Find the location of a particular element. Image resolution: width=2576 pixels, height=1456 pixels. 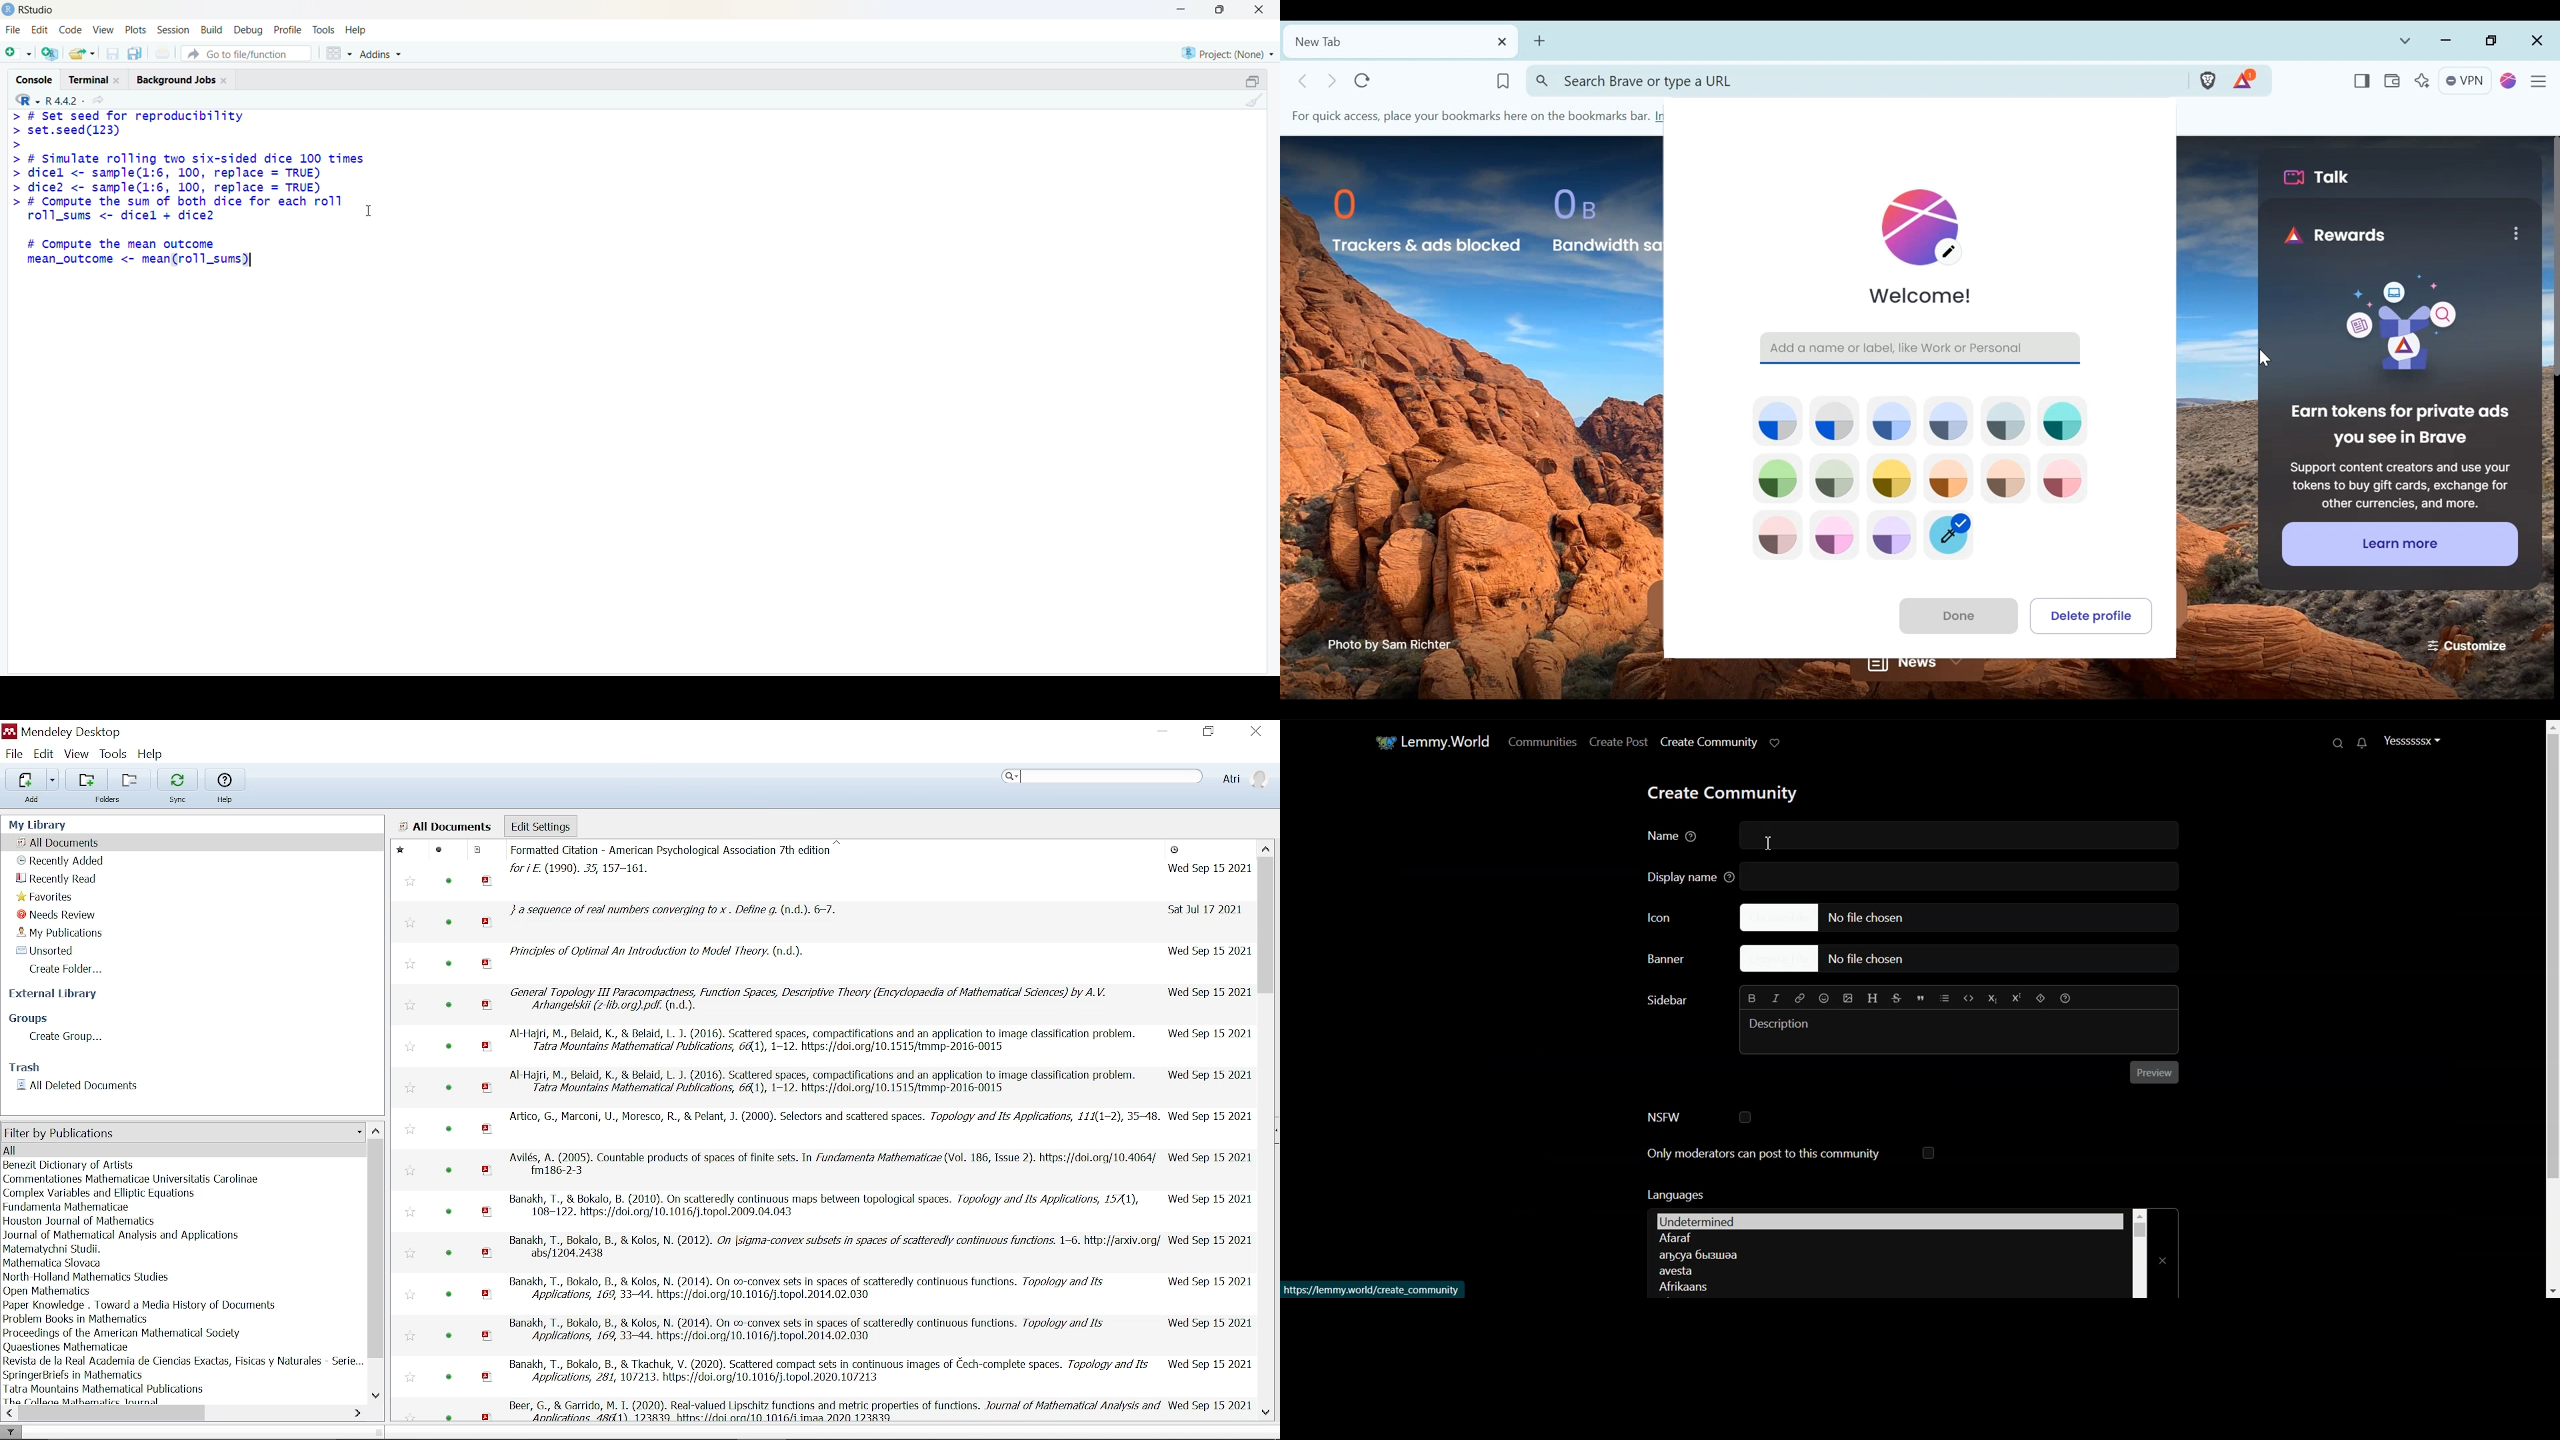

debug is located at coordinates (247, 31).